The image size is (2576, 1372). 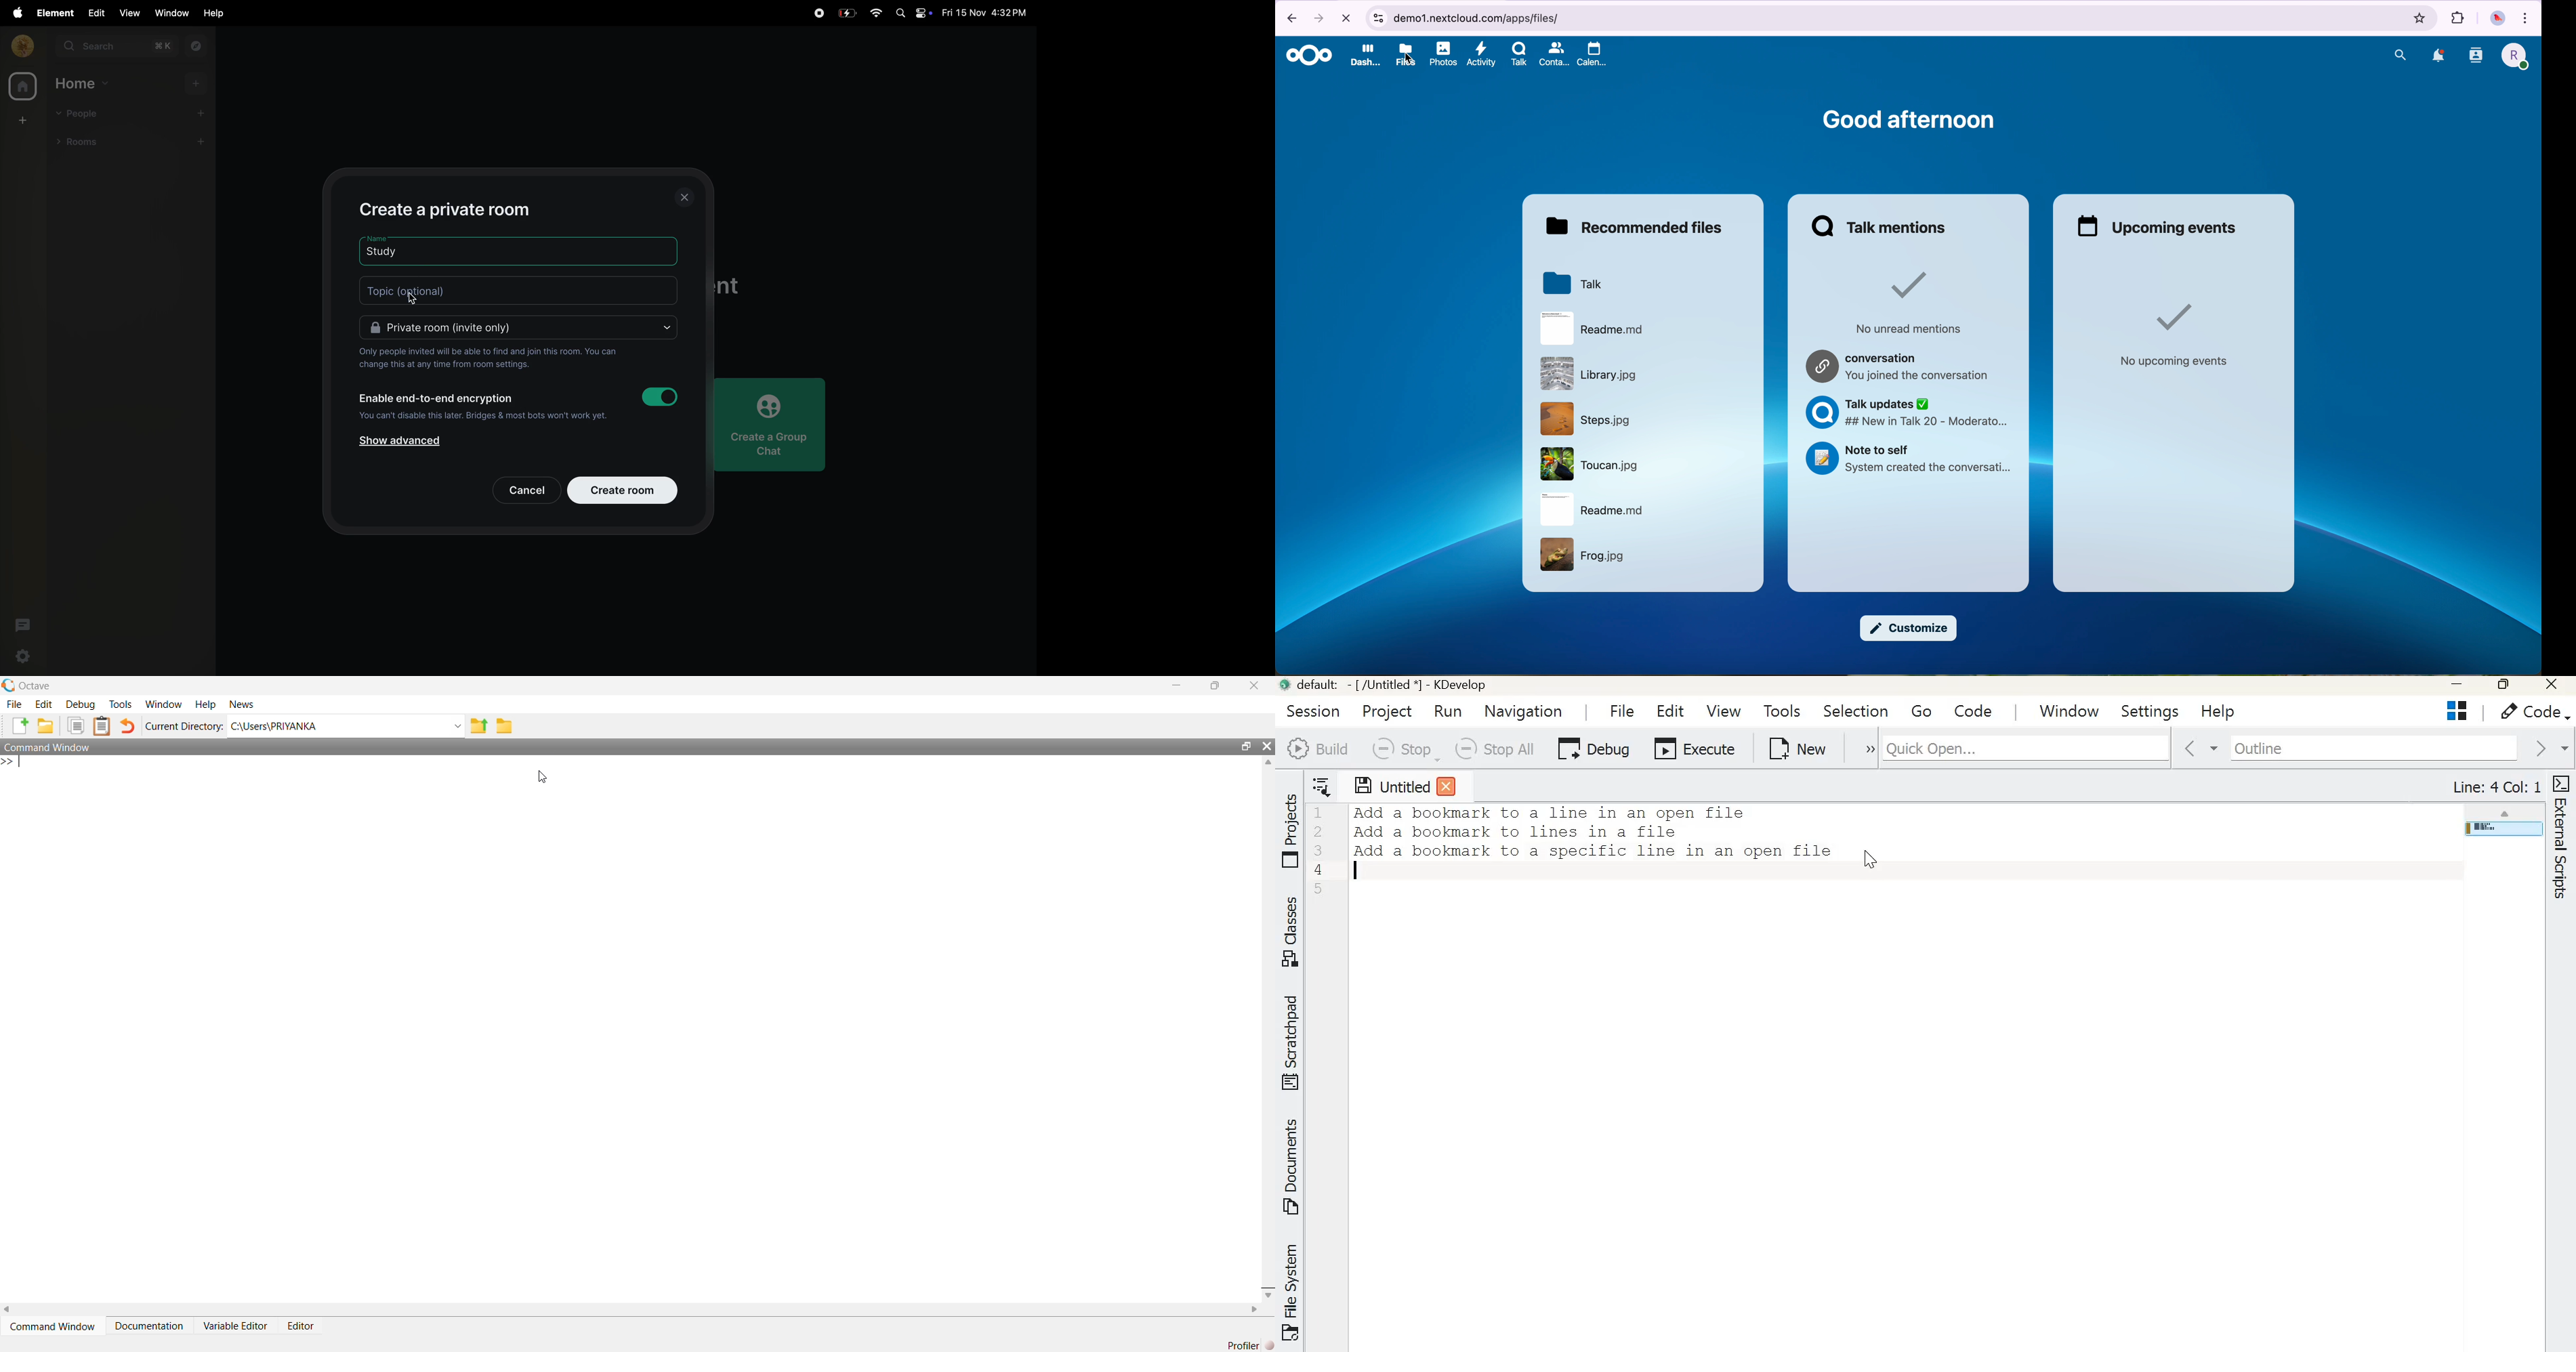 What do you see at coordinates (1288, 17) in the screenshot?
I see `navigate back` at bounding box center [1288, 17].